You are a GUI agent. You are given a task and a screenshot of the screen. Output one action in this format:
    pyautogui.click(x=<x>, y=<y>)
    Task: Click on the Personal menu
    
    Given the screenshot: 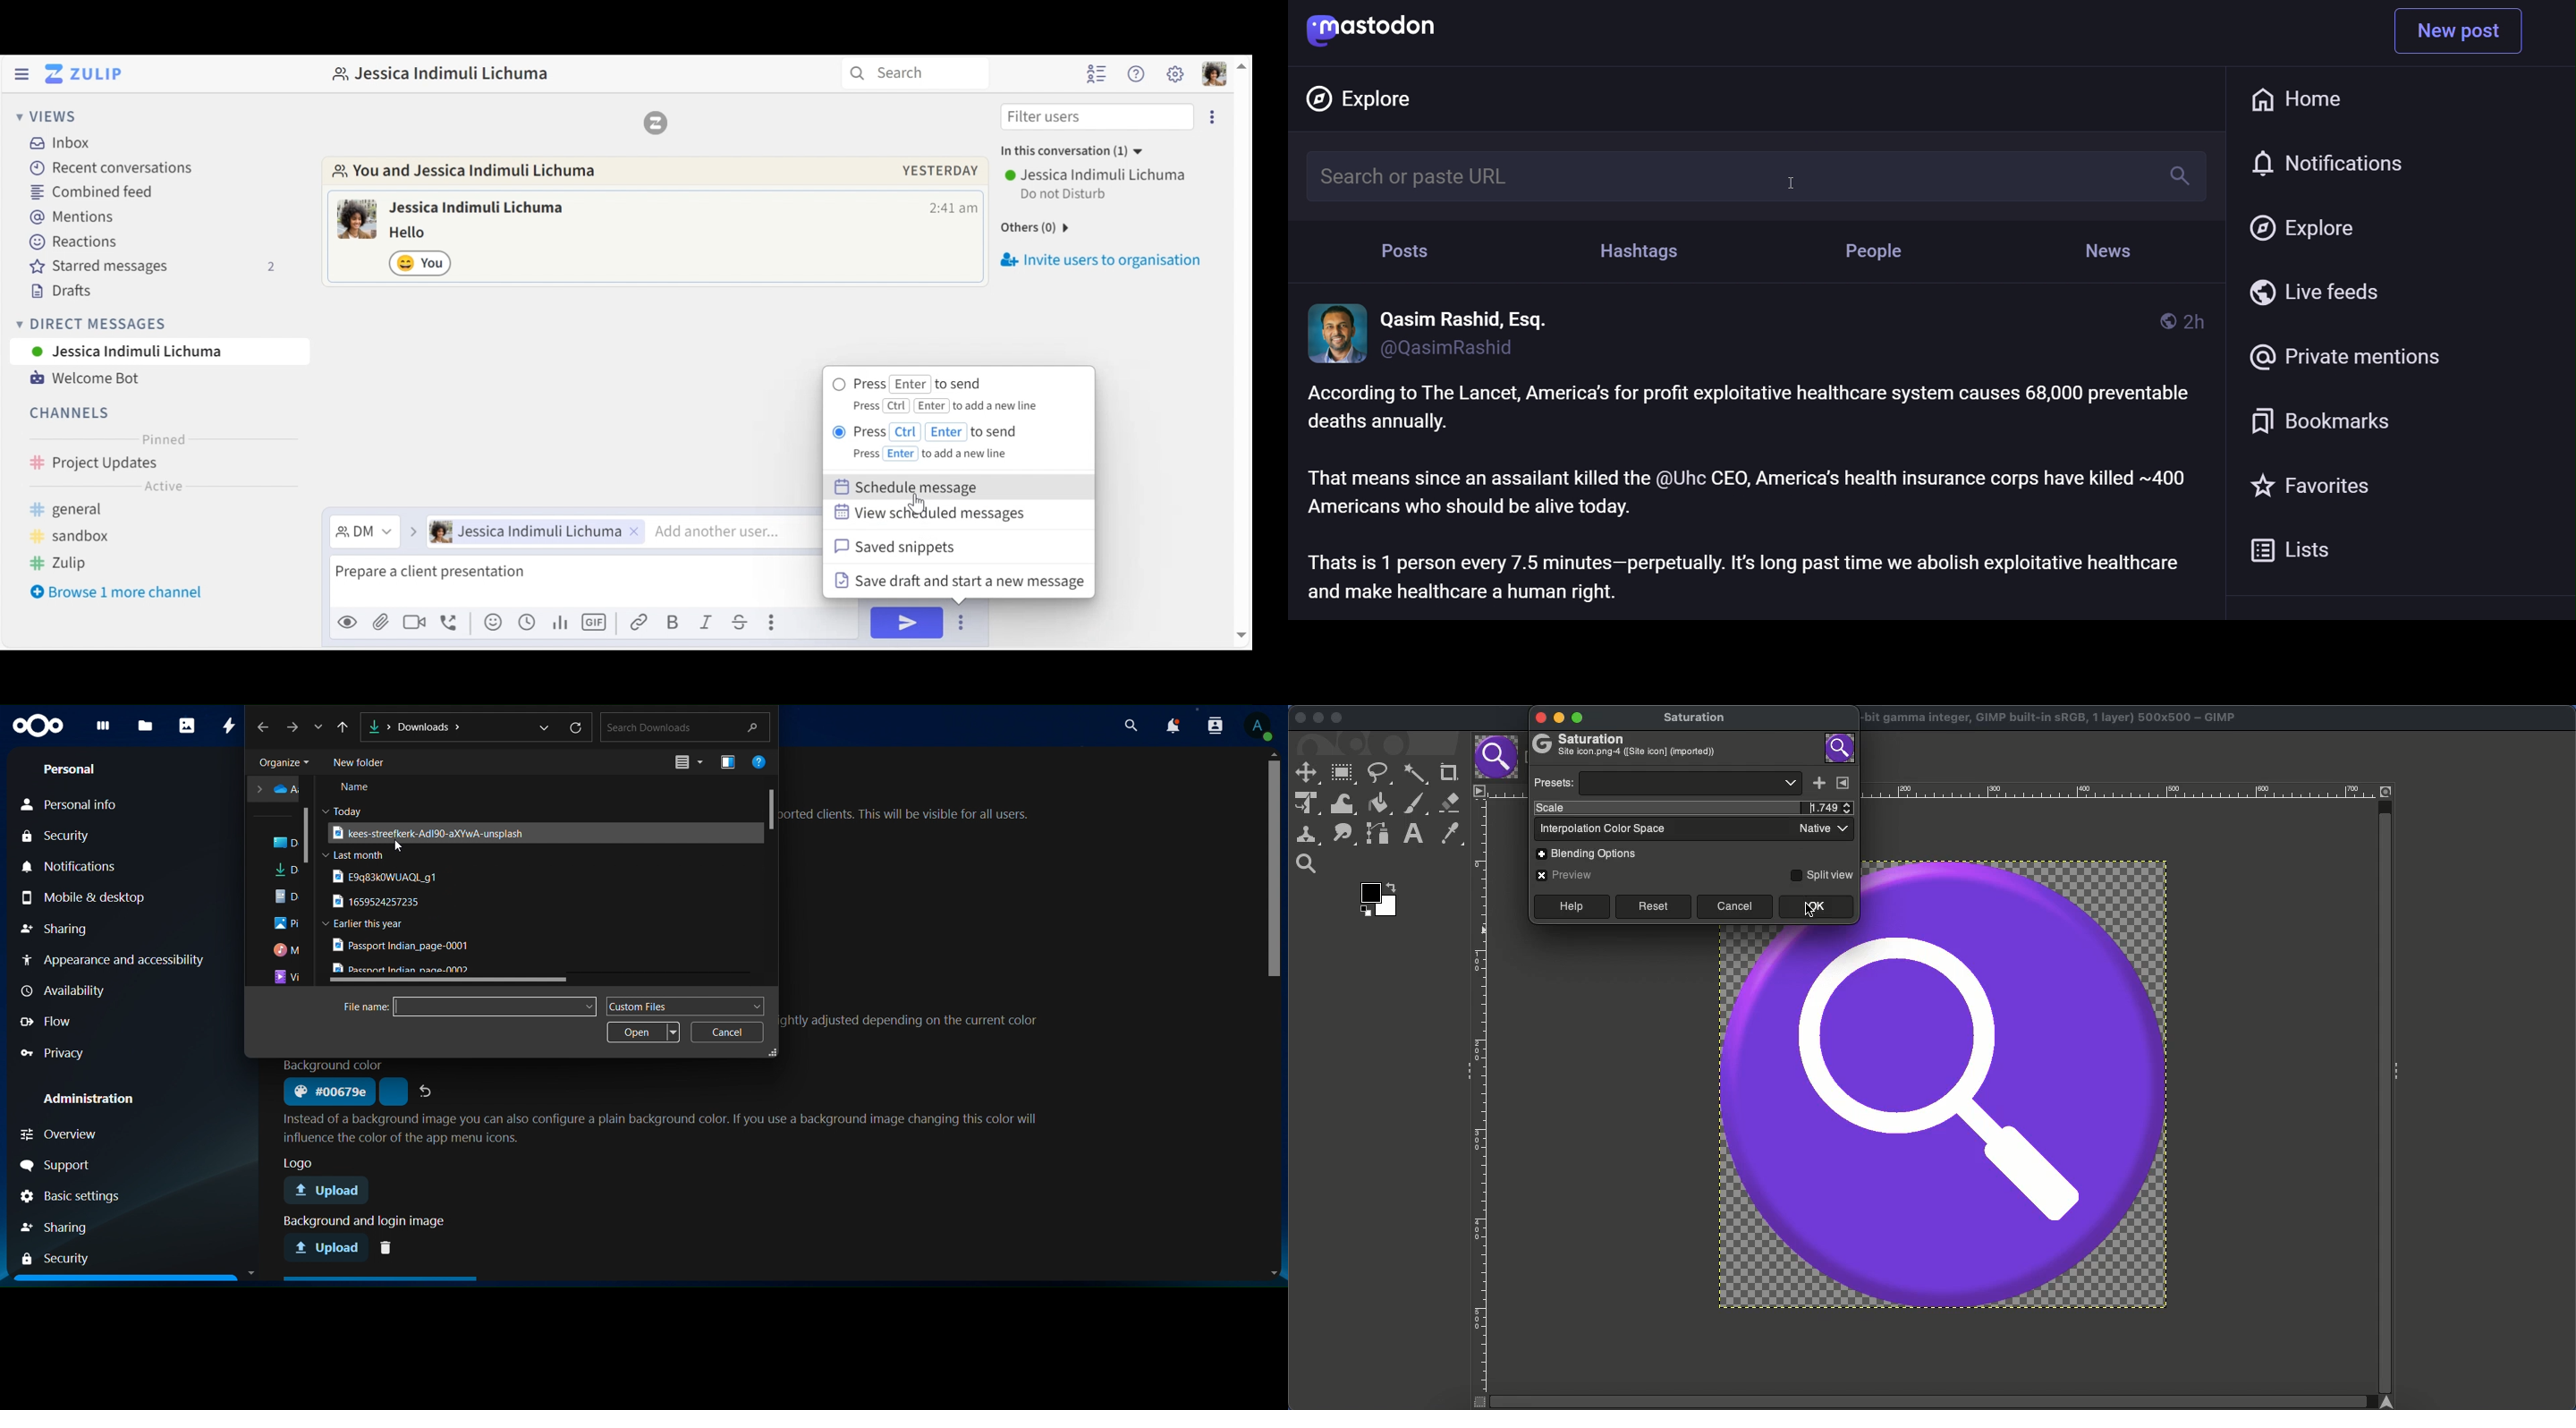 What is the action you would take?
    pyautogui.click(x=1213, y=73)
    